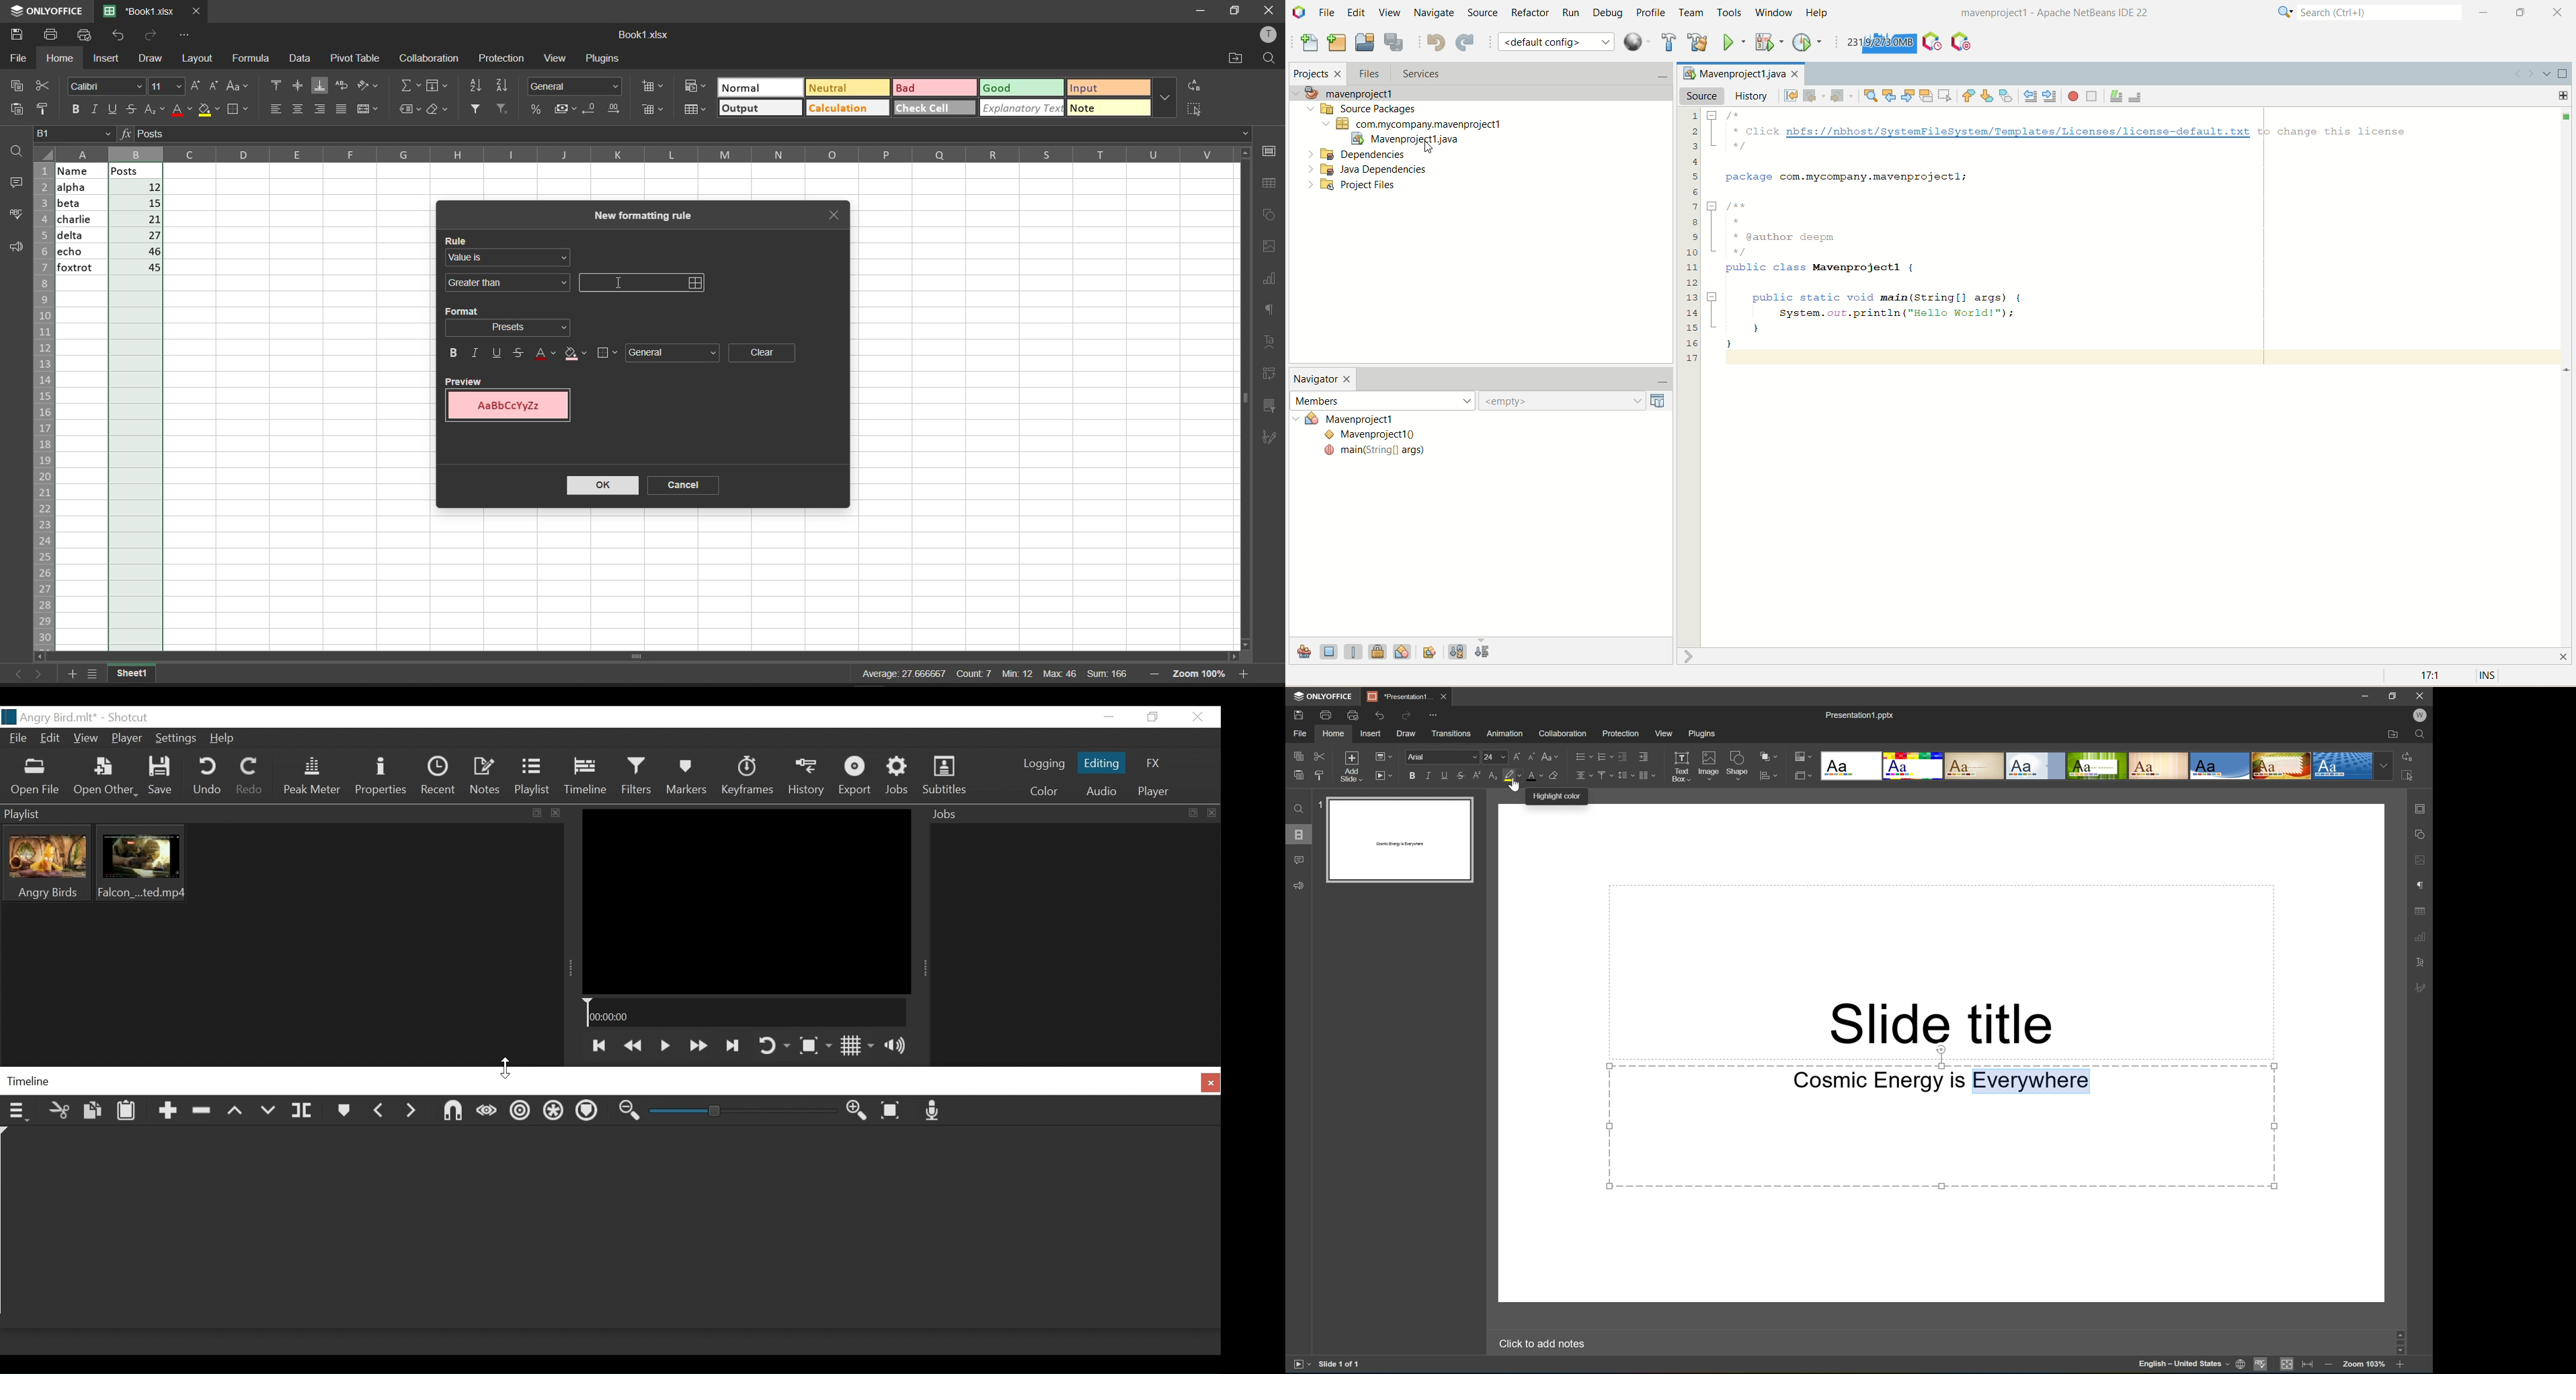 The height and width of the screenshot is (1400, 2576). I want to click on data, so click(303, 59).